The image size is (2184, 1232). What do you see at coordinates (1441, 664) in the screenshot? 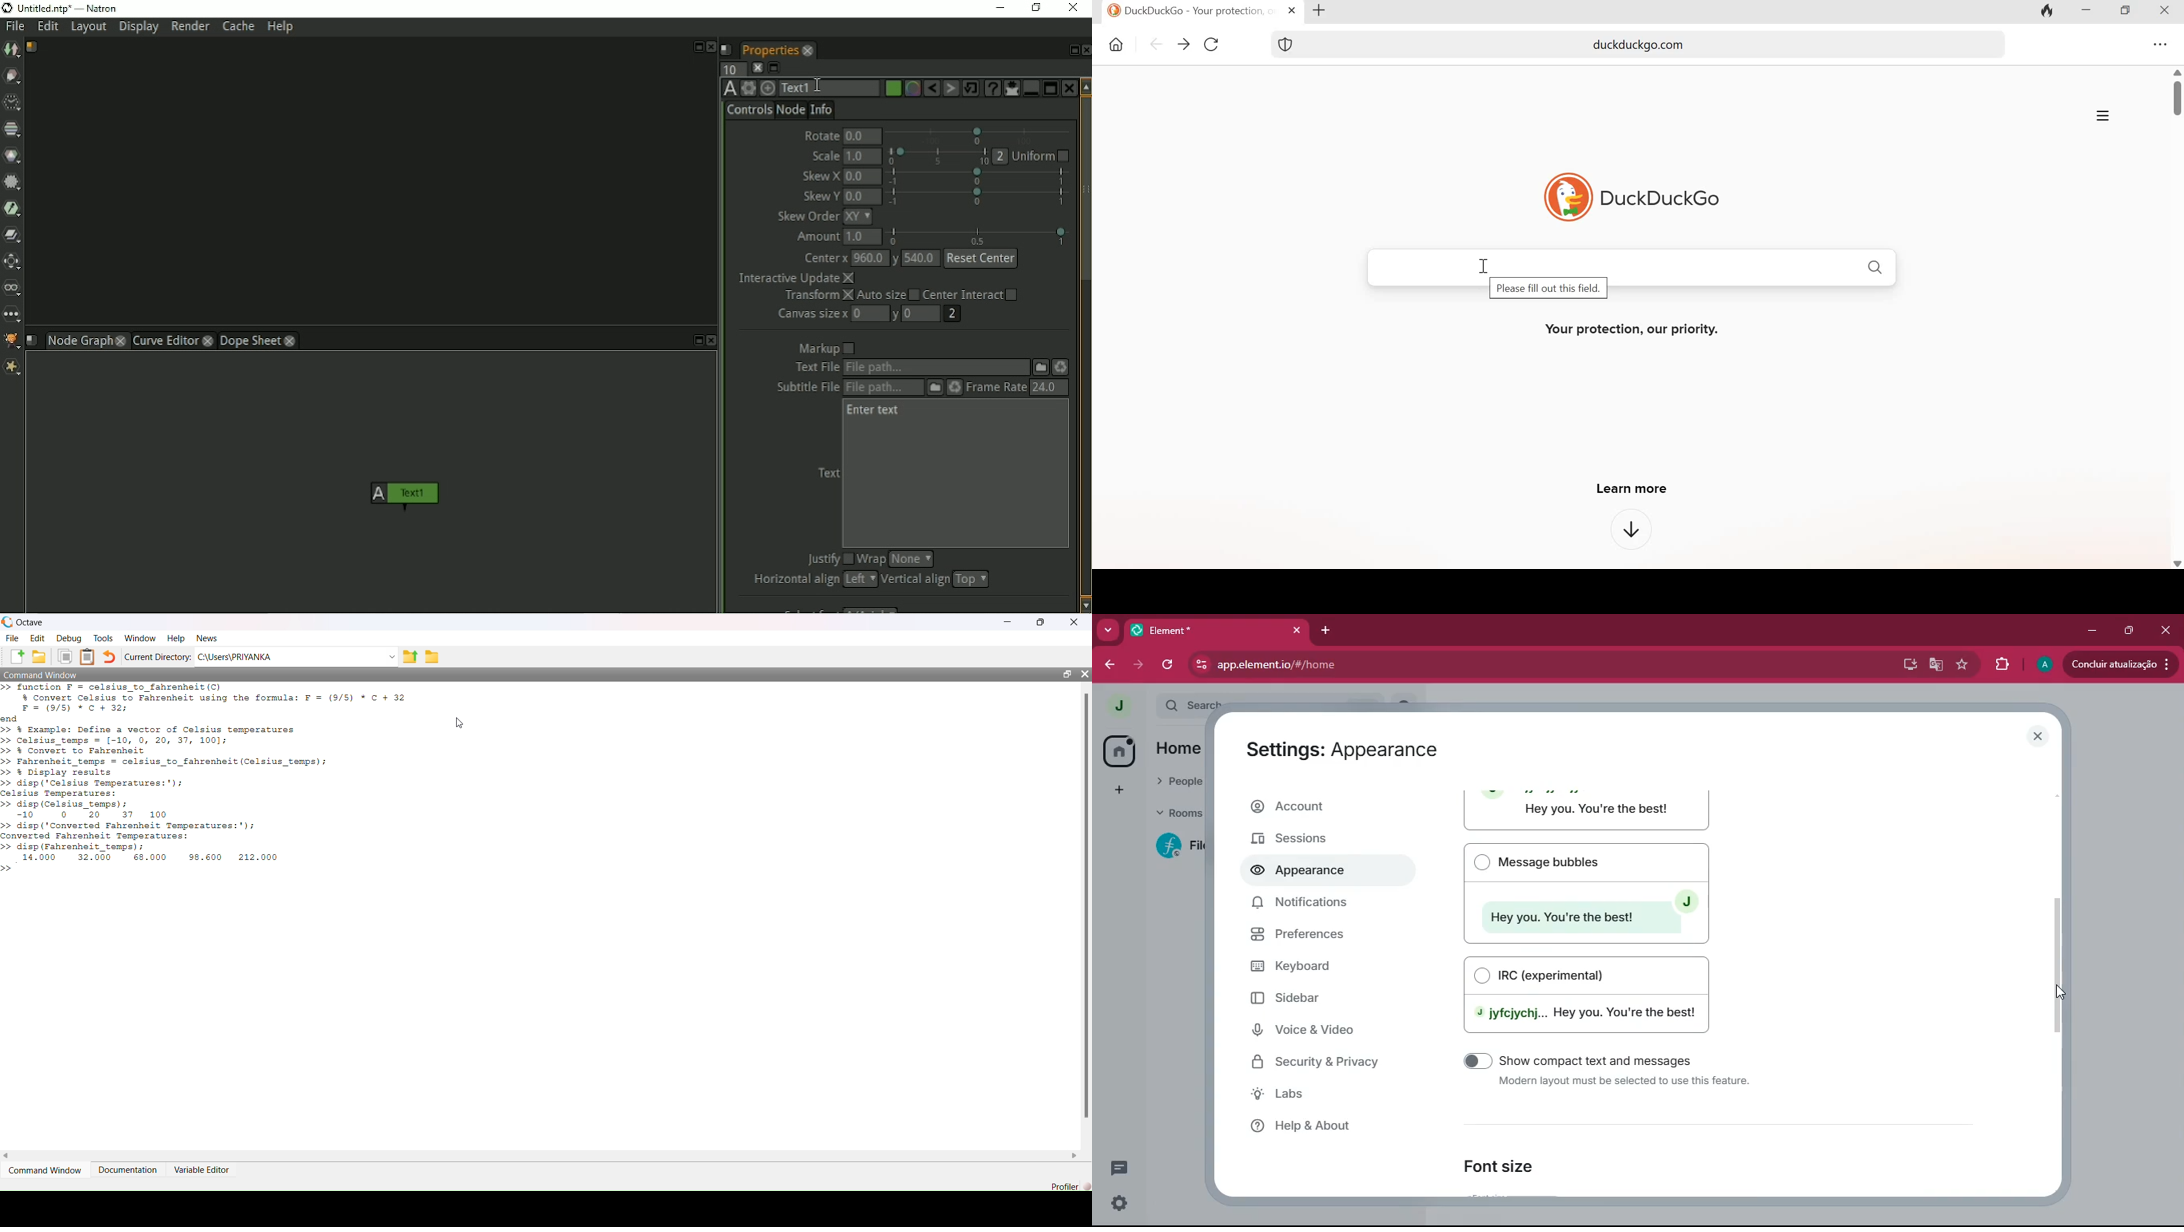
I see `app.elementio/#/home` at bounding box center [1441, 664].